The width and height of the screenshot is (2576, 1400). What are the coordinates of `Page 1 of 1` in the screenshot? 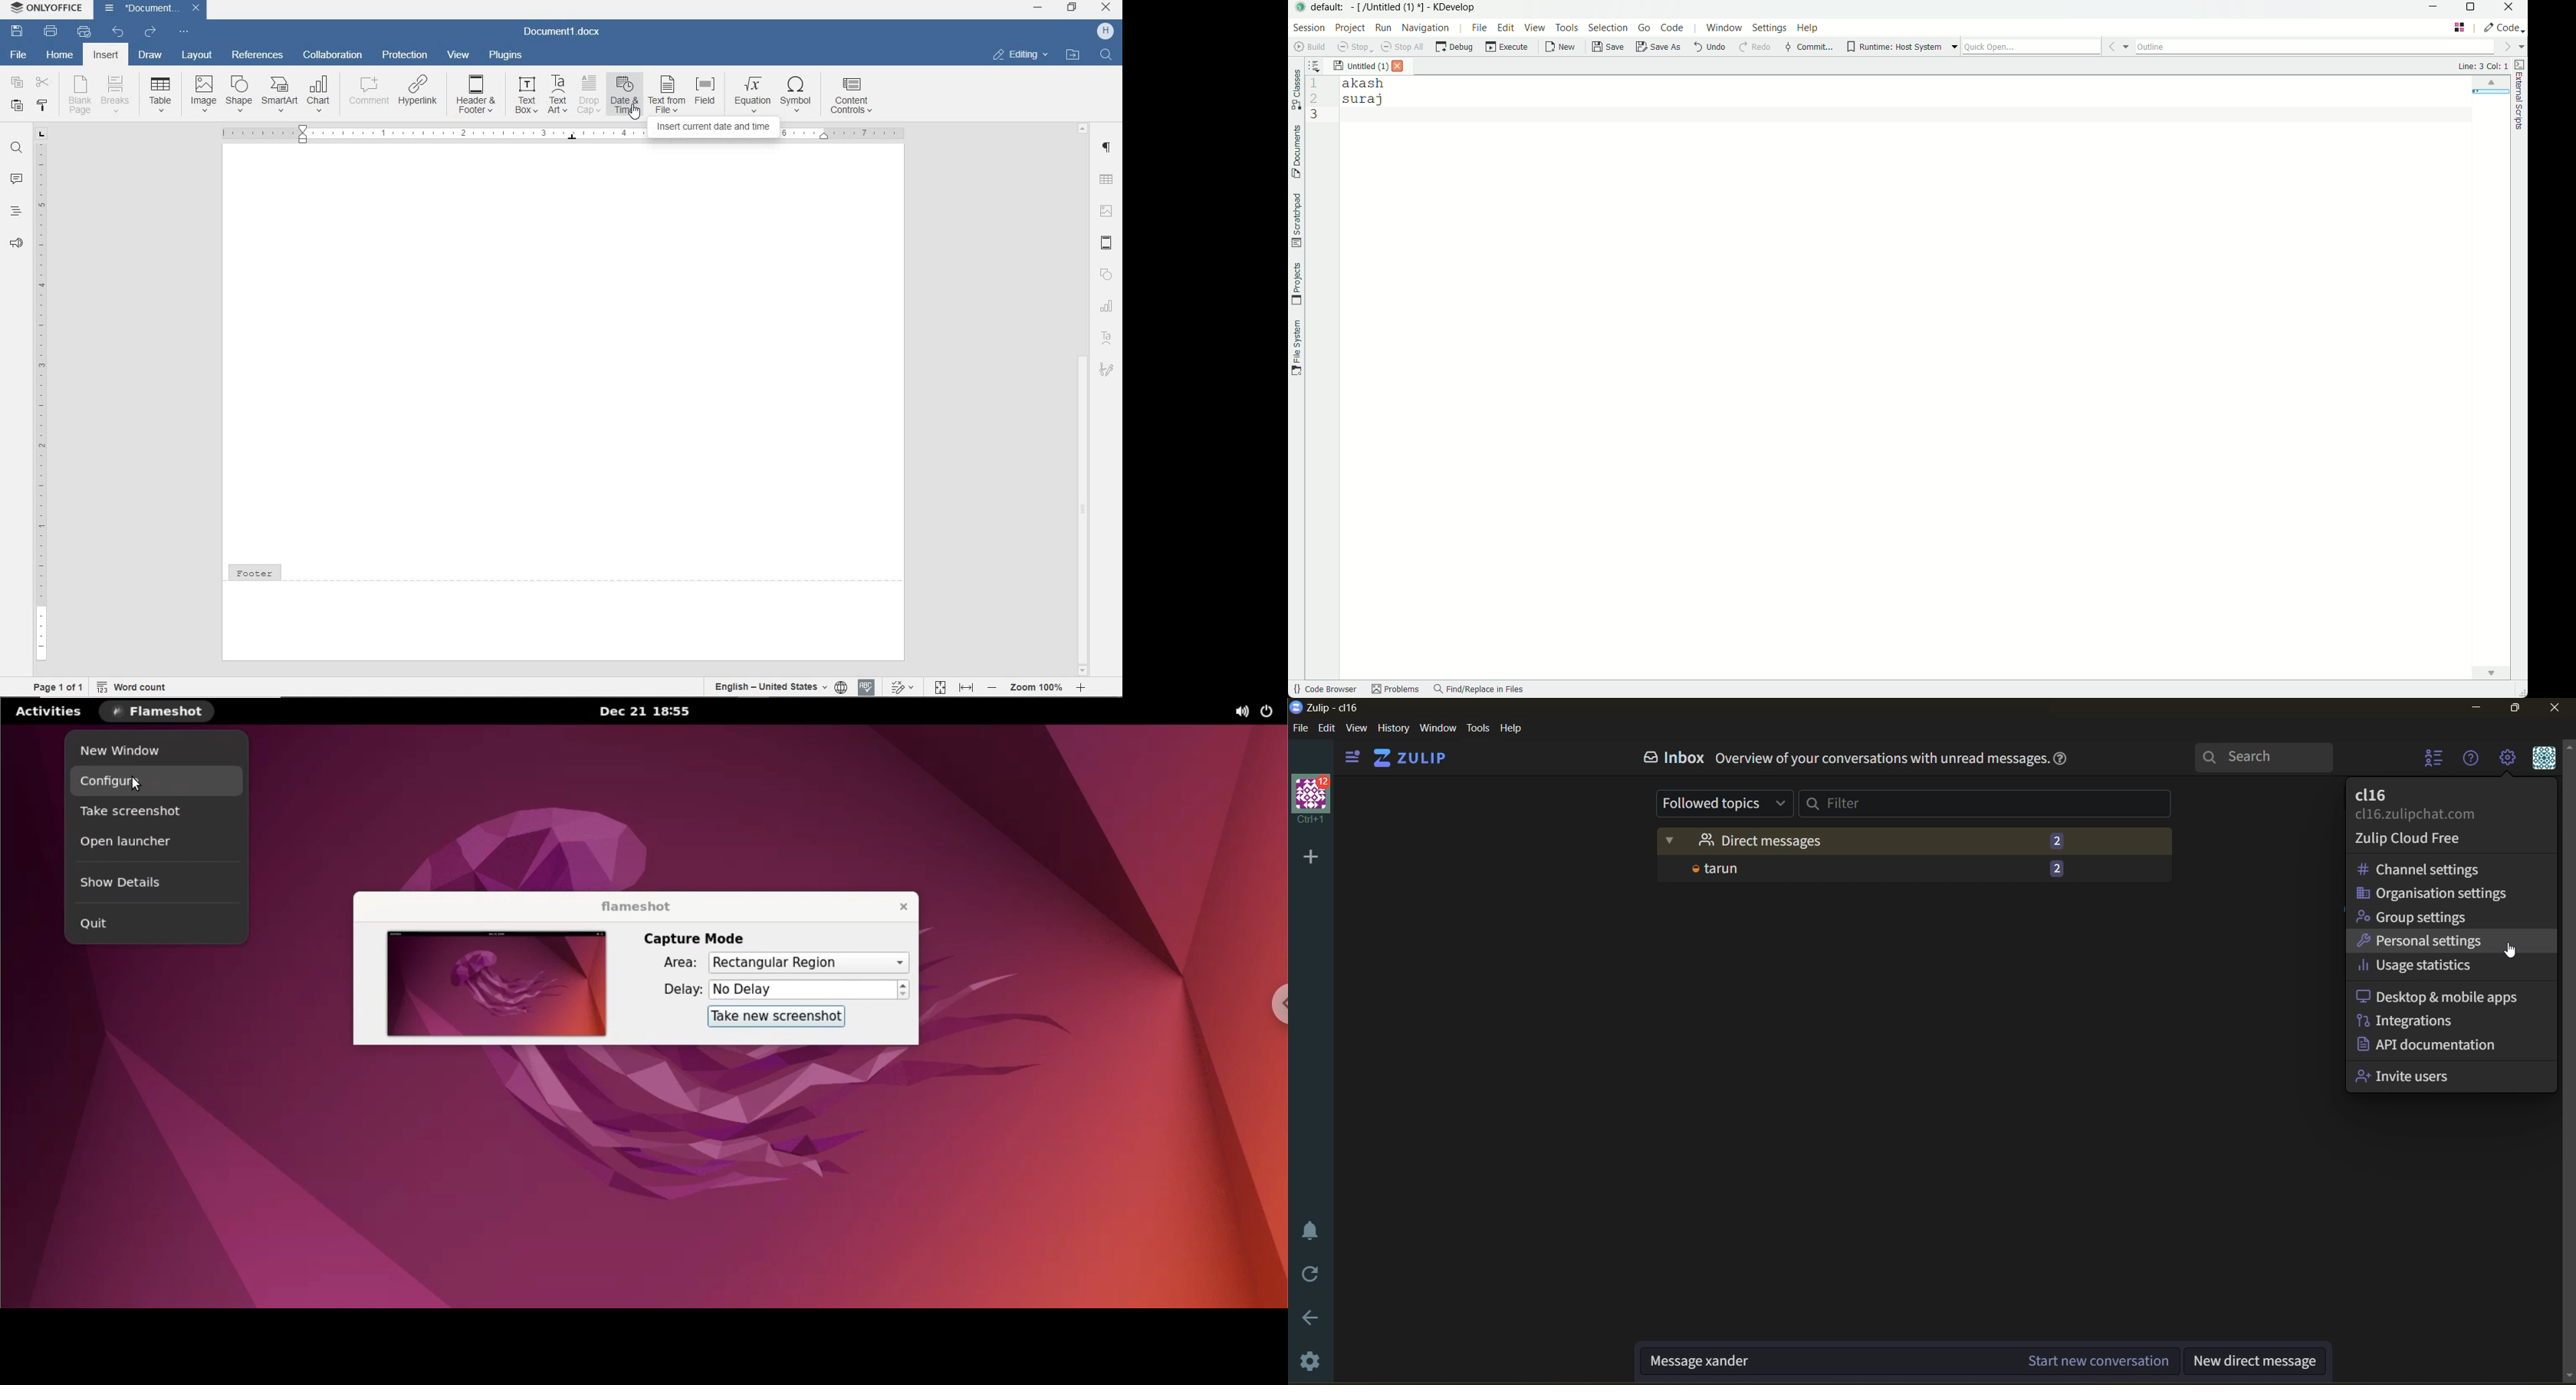 It's located at (53, 687).